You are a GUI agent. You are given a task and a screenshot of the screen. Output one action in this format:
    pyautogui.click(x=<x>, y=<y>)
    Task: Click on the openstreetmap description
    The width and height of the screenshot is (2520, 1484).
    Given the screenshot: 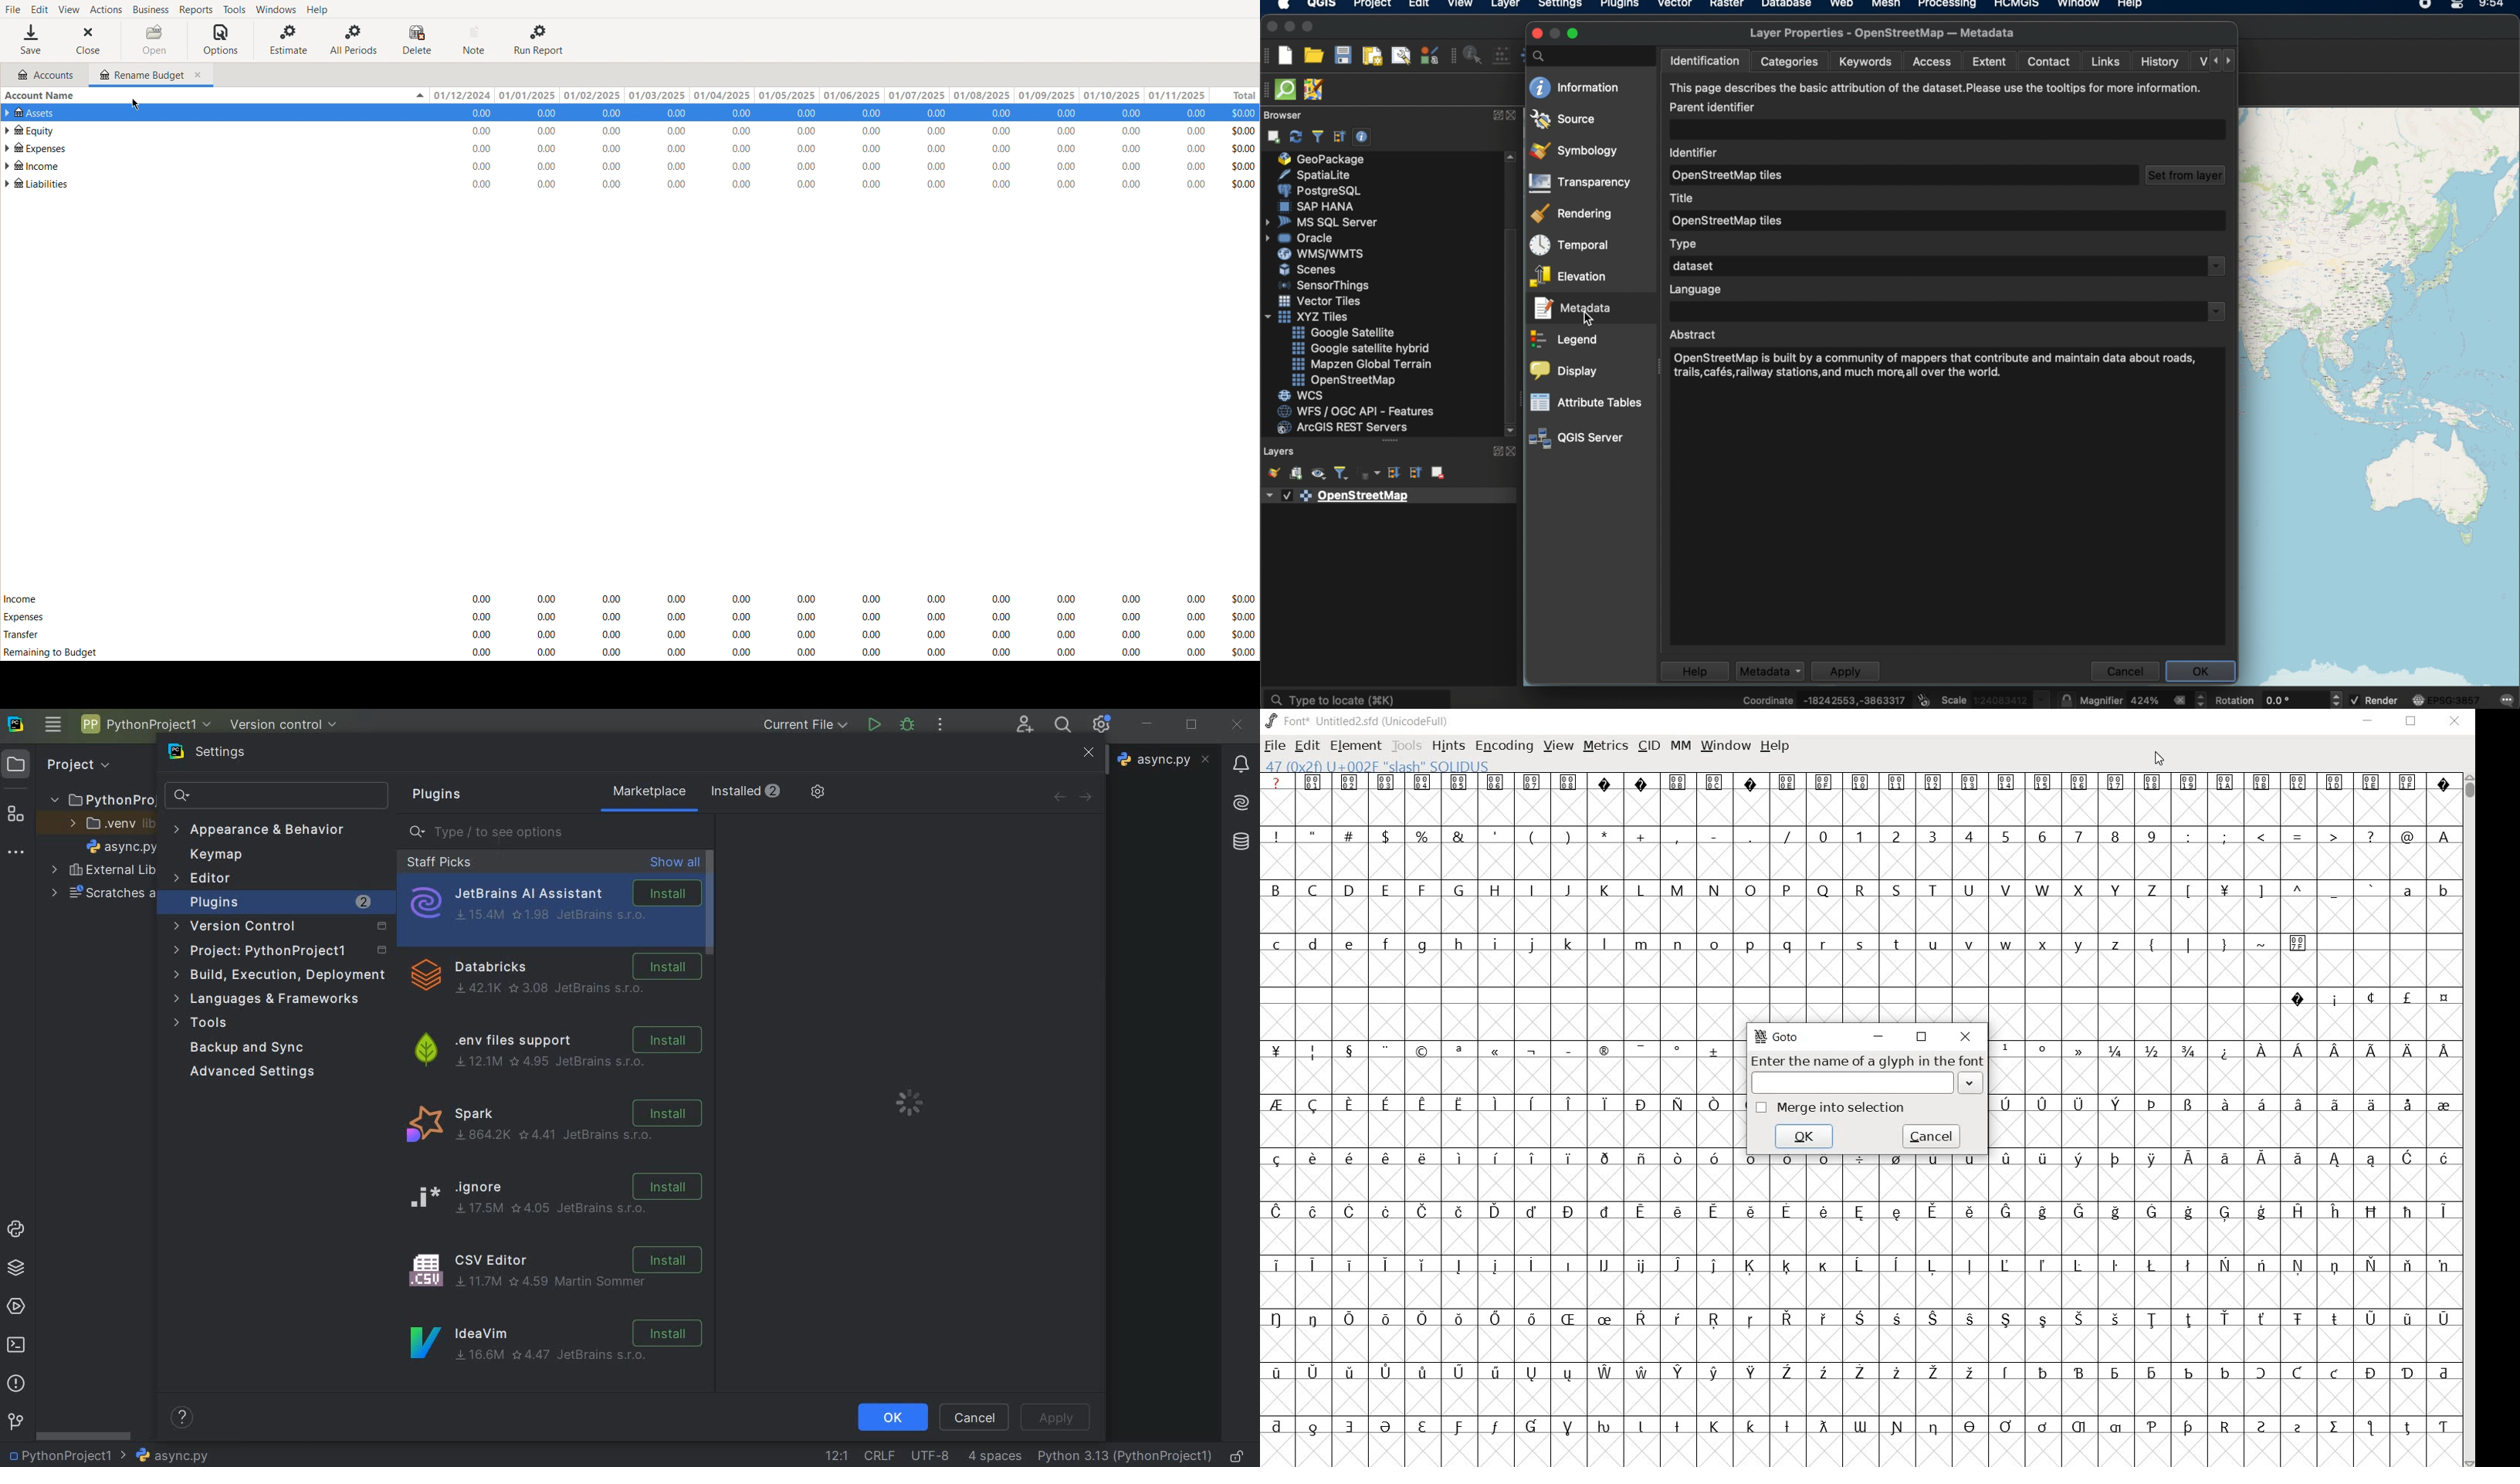 What is the action you would take?
    pyautogui.click(x=1939, y=368)
    